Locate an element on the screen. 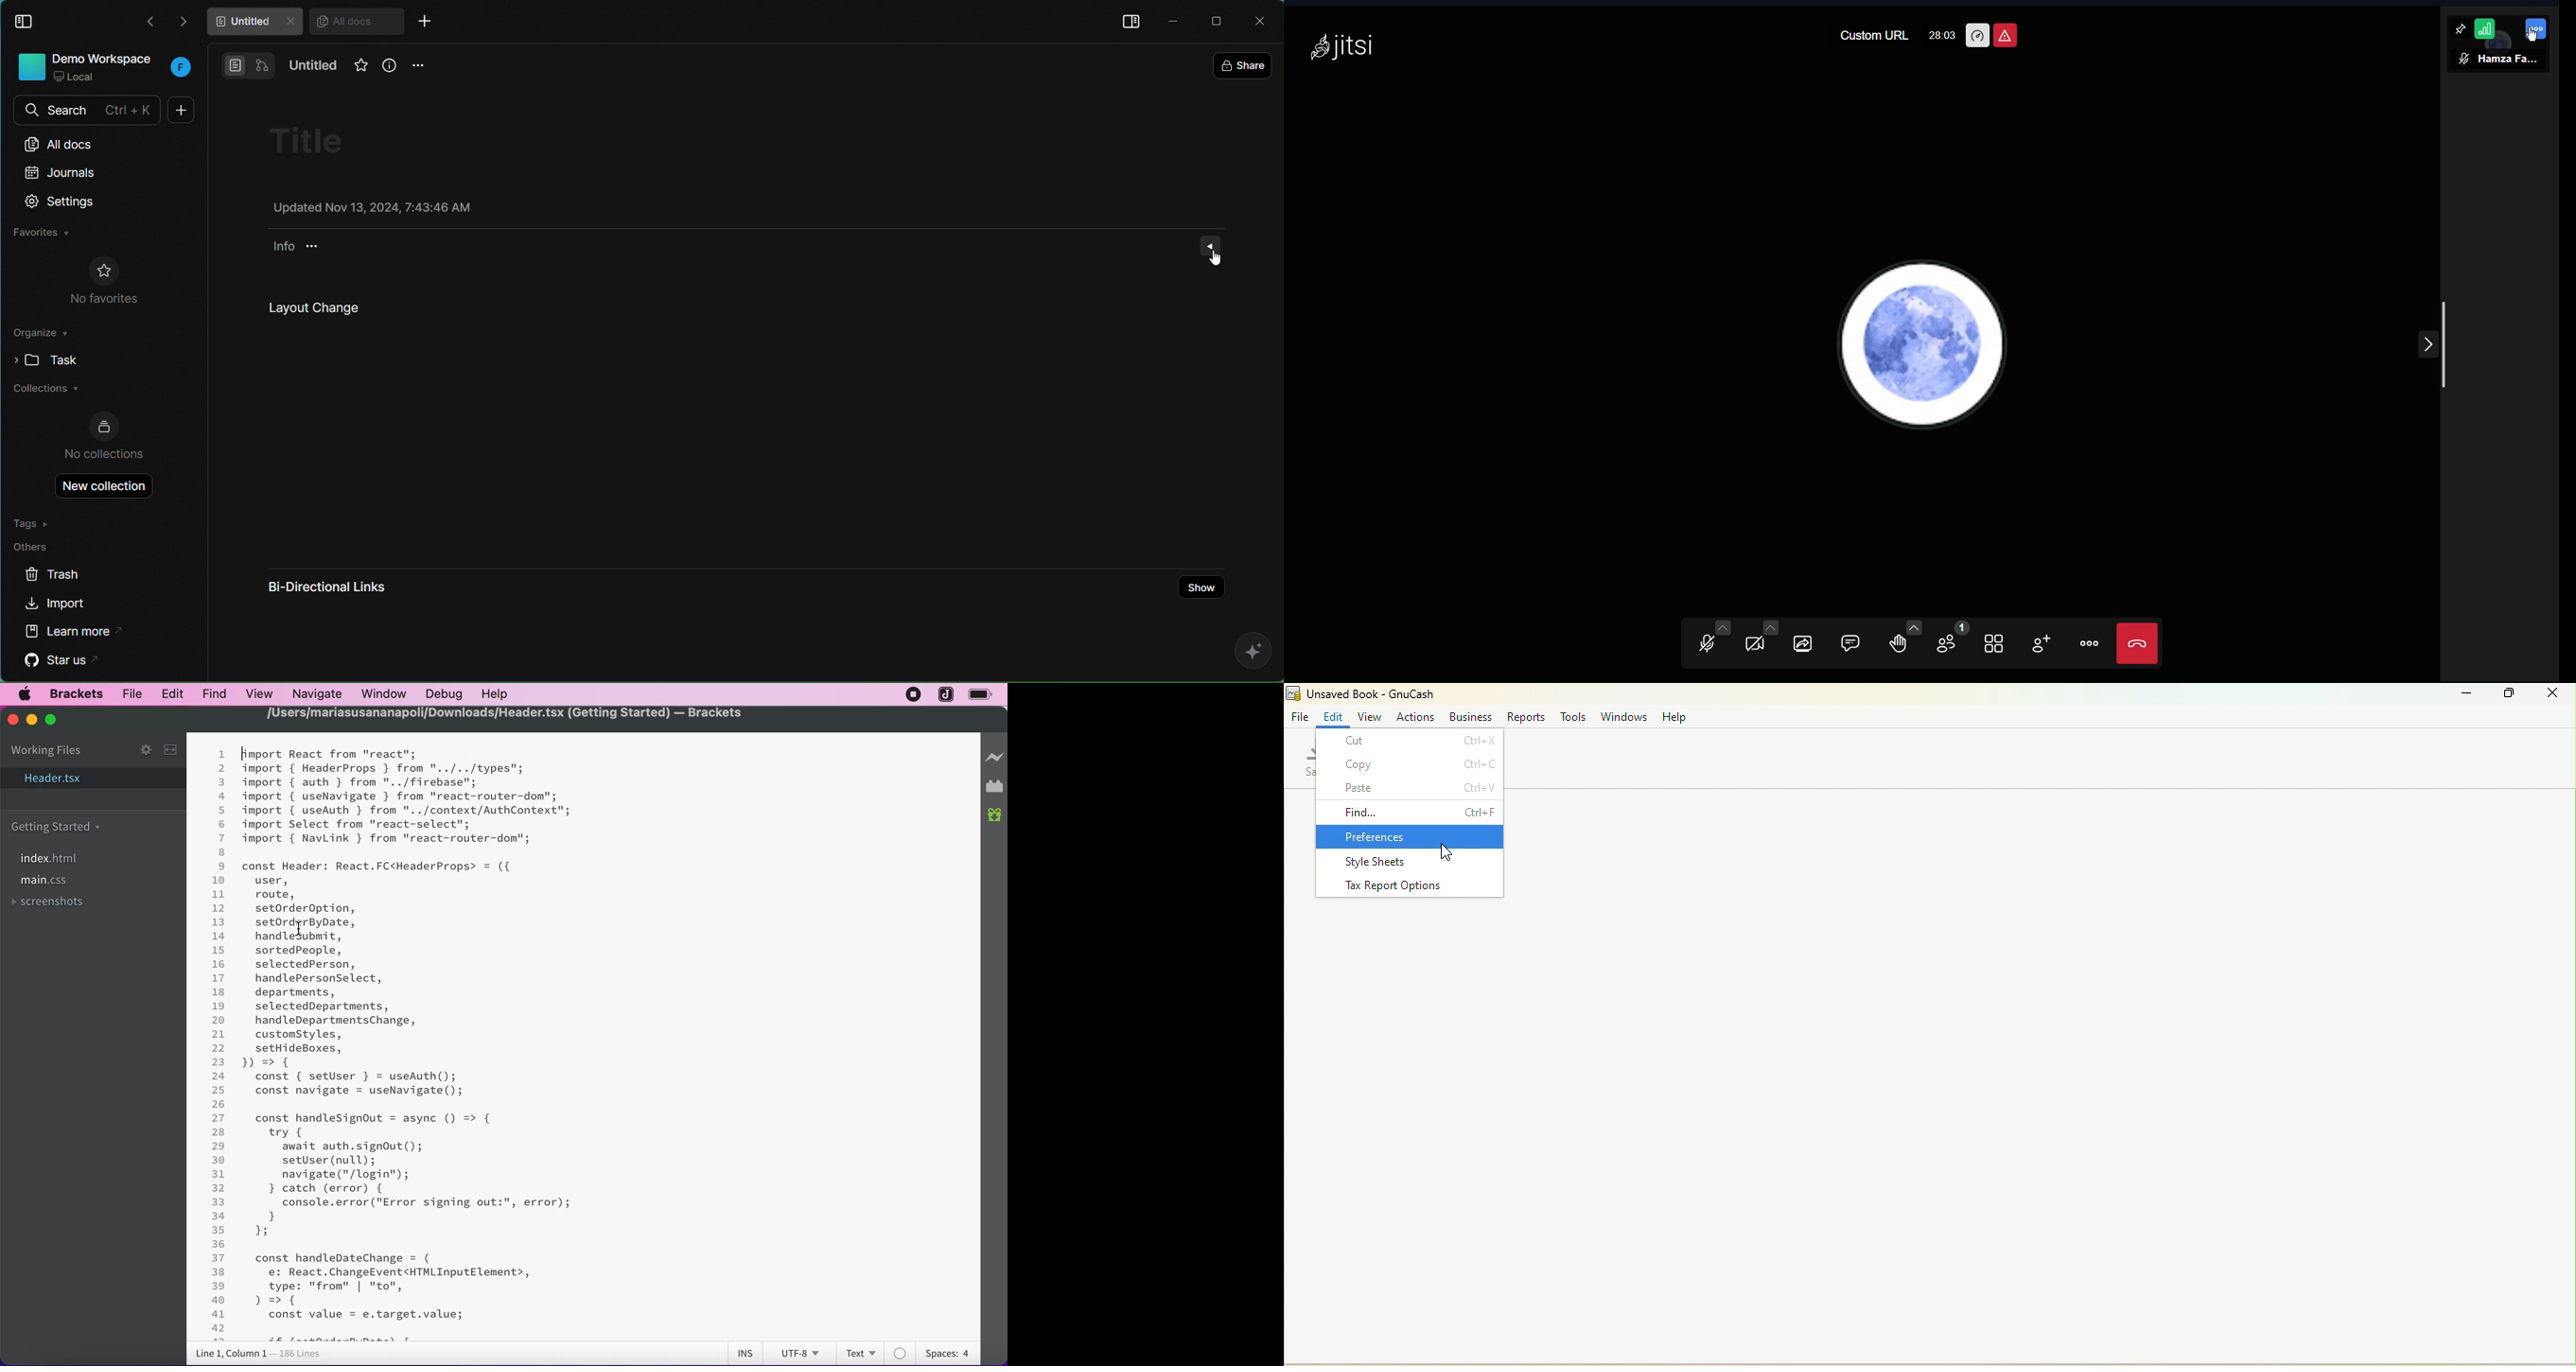  Bi-Directional Links is located at coordinates (348, 589).